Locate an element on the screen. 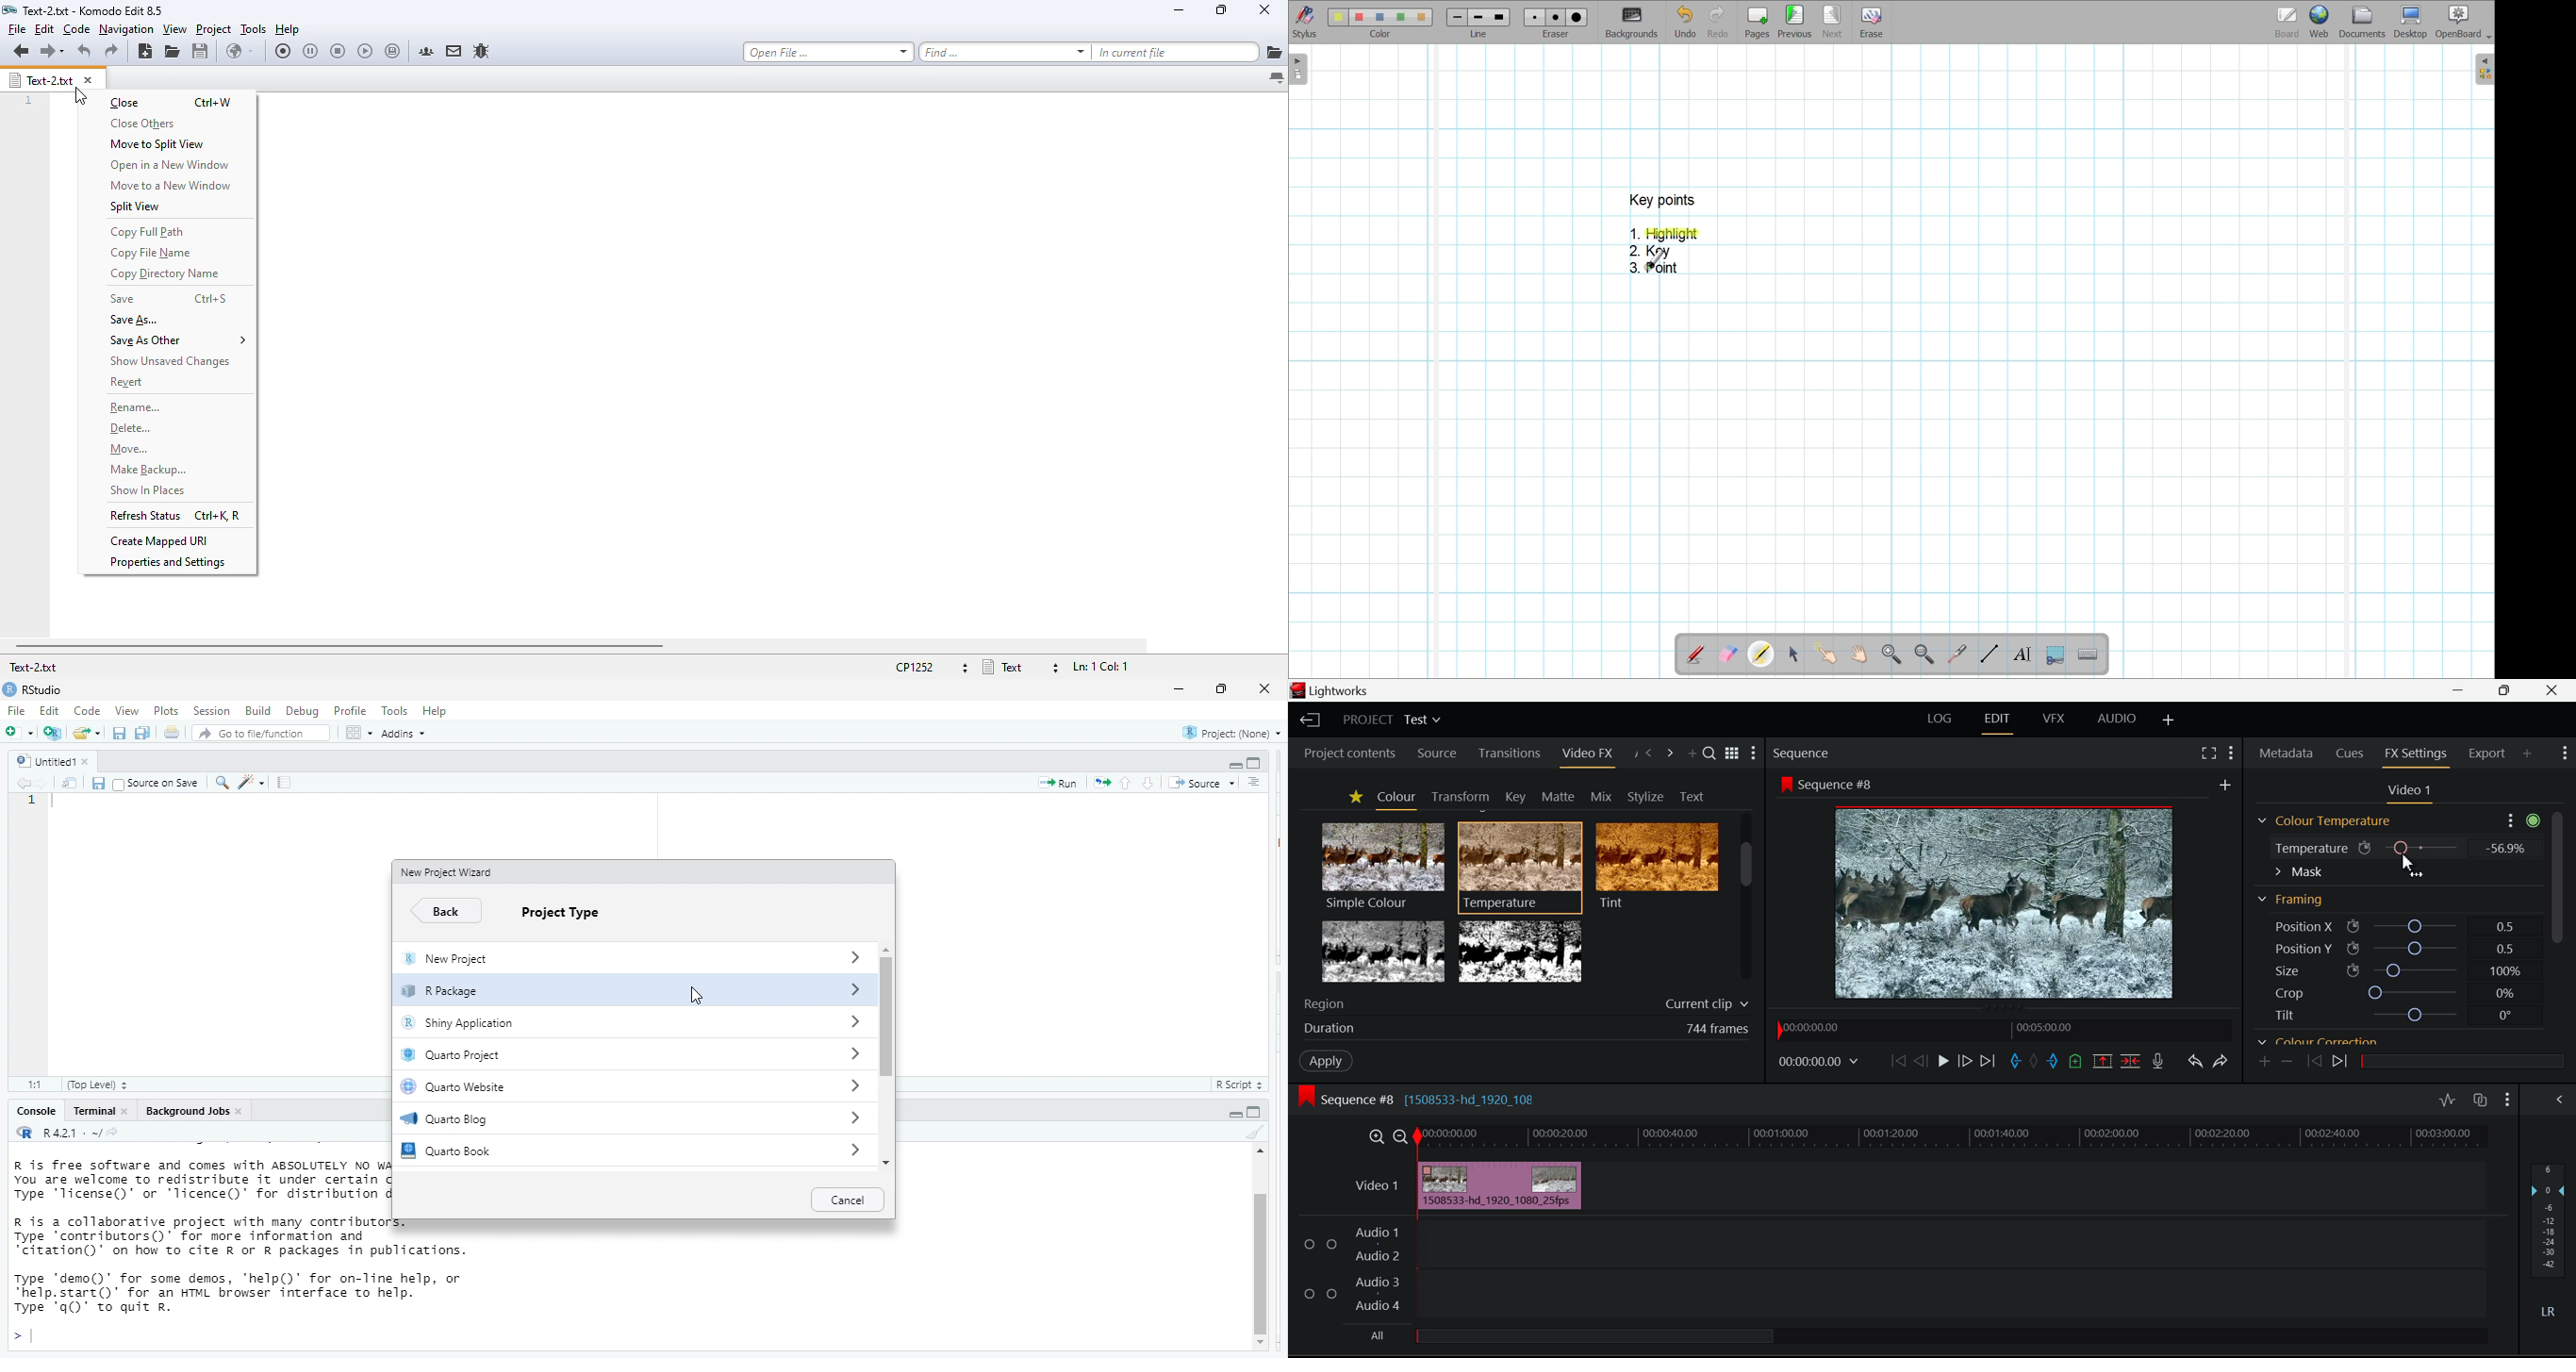  Colour correction is located at coordinates (2318, 1039).